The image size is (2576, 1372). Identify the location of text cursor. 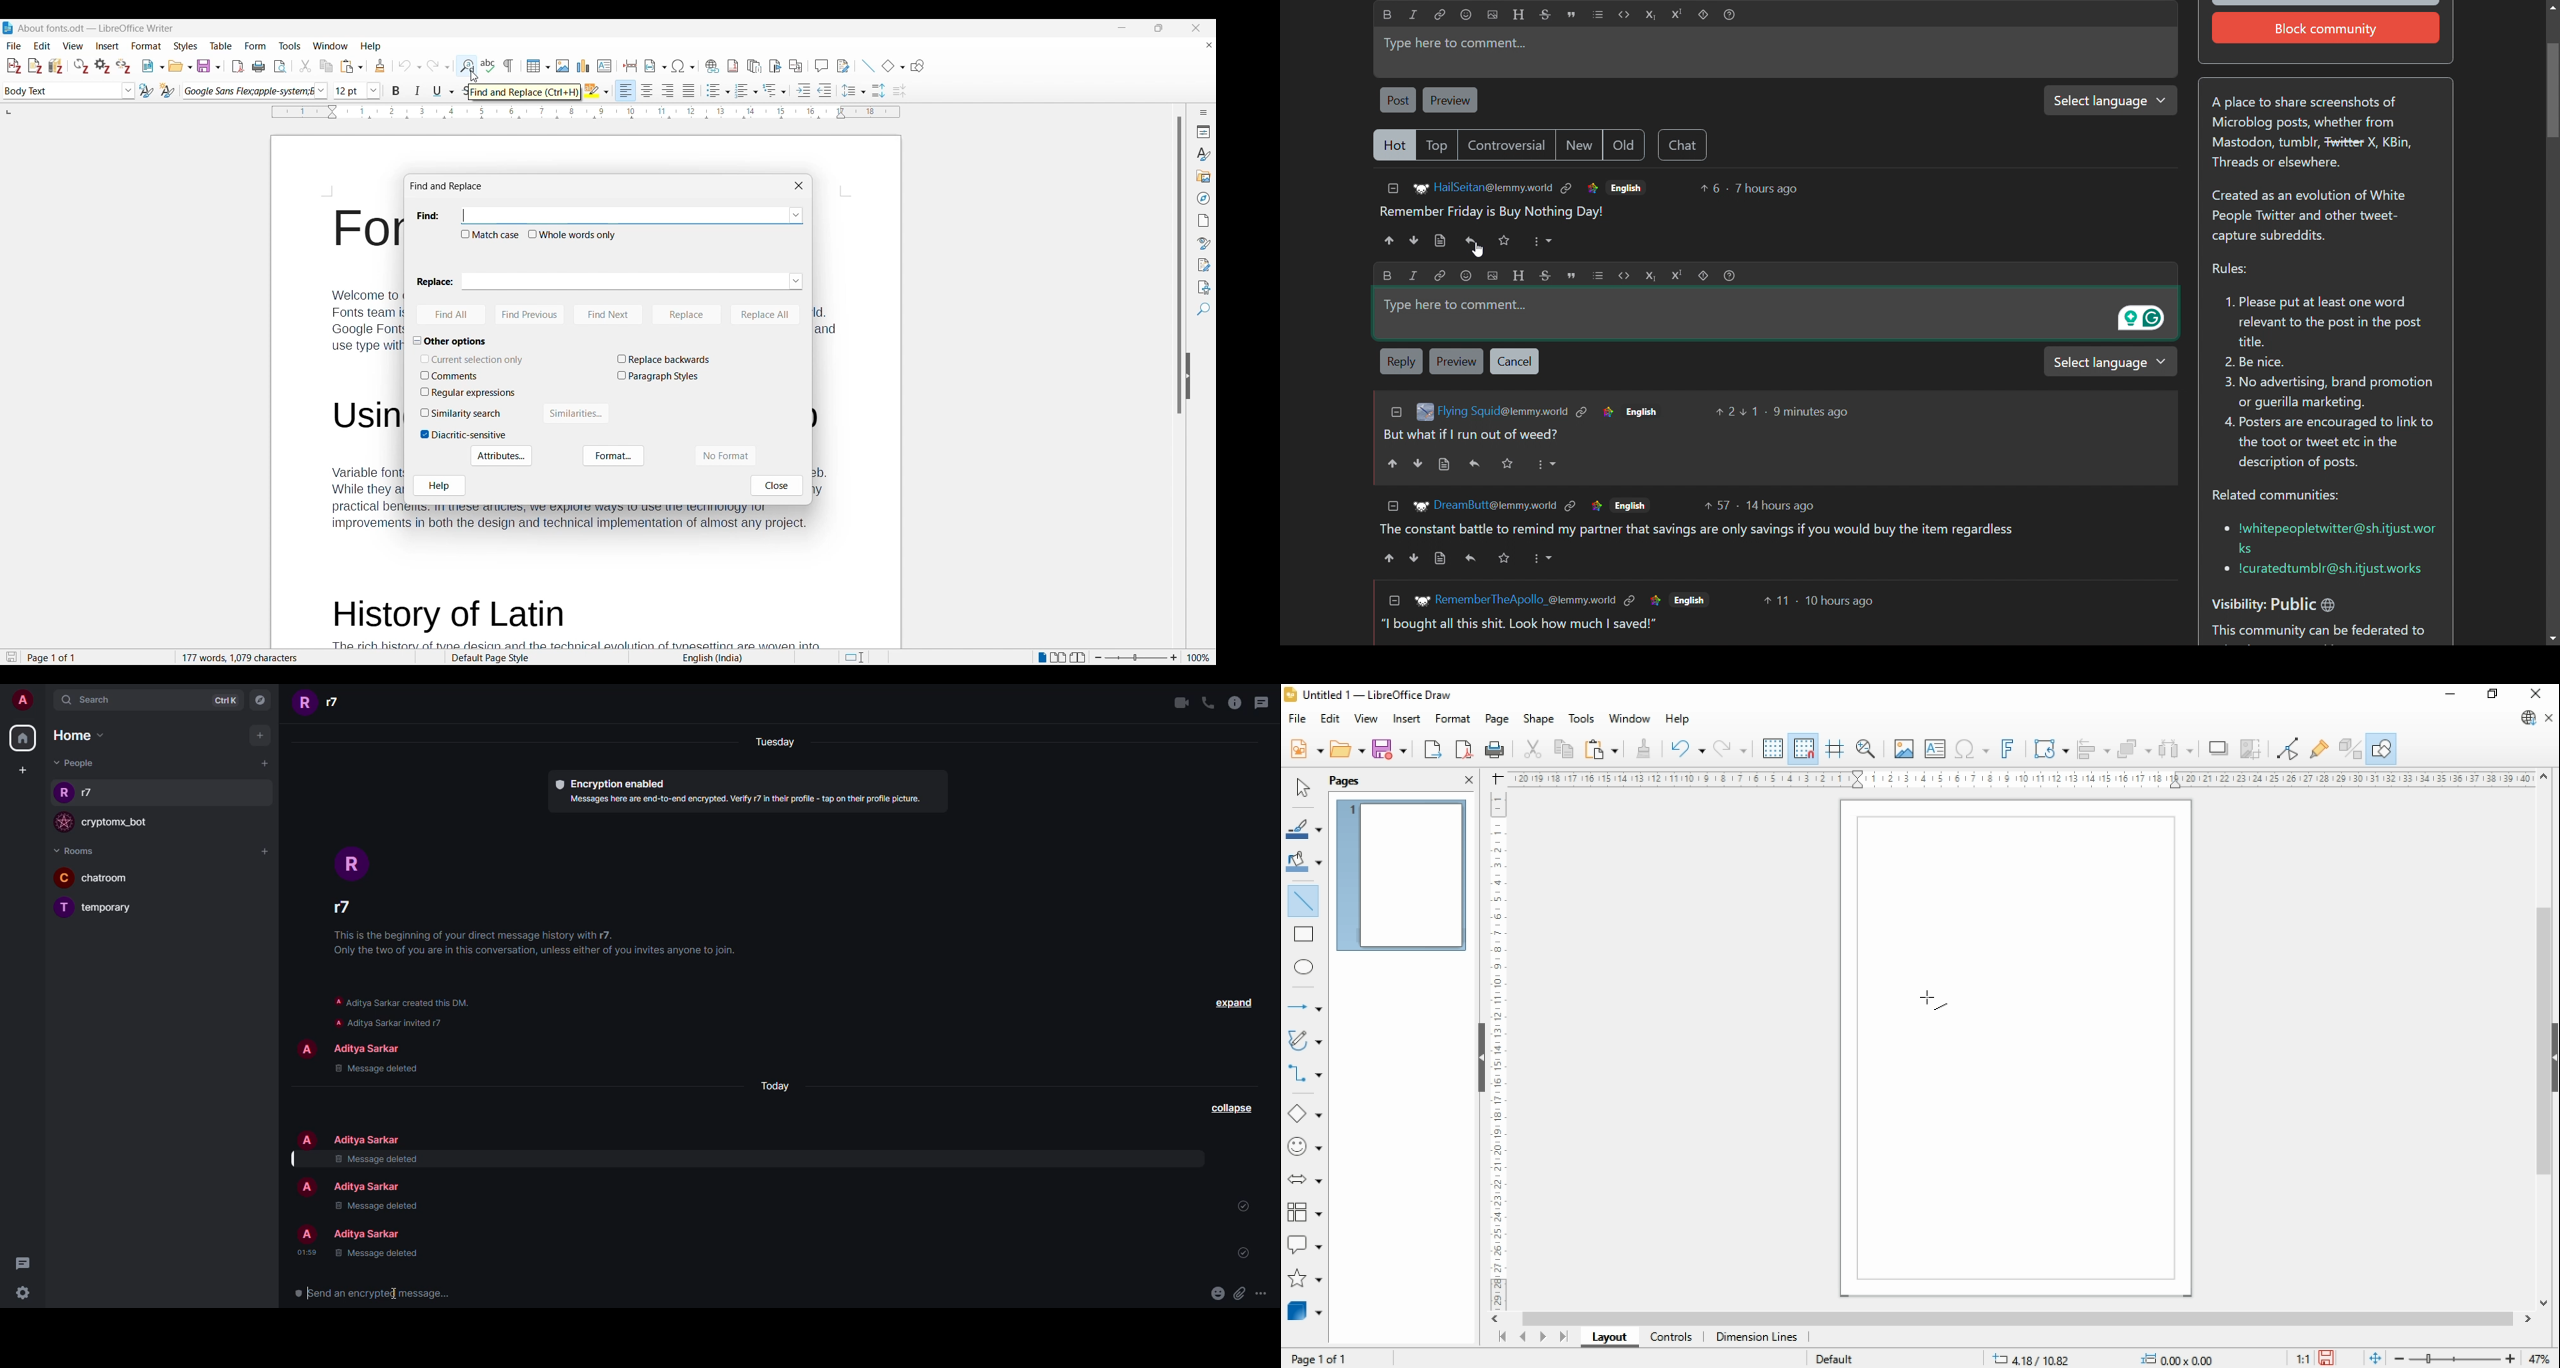
(394, 1293).